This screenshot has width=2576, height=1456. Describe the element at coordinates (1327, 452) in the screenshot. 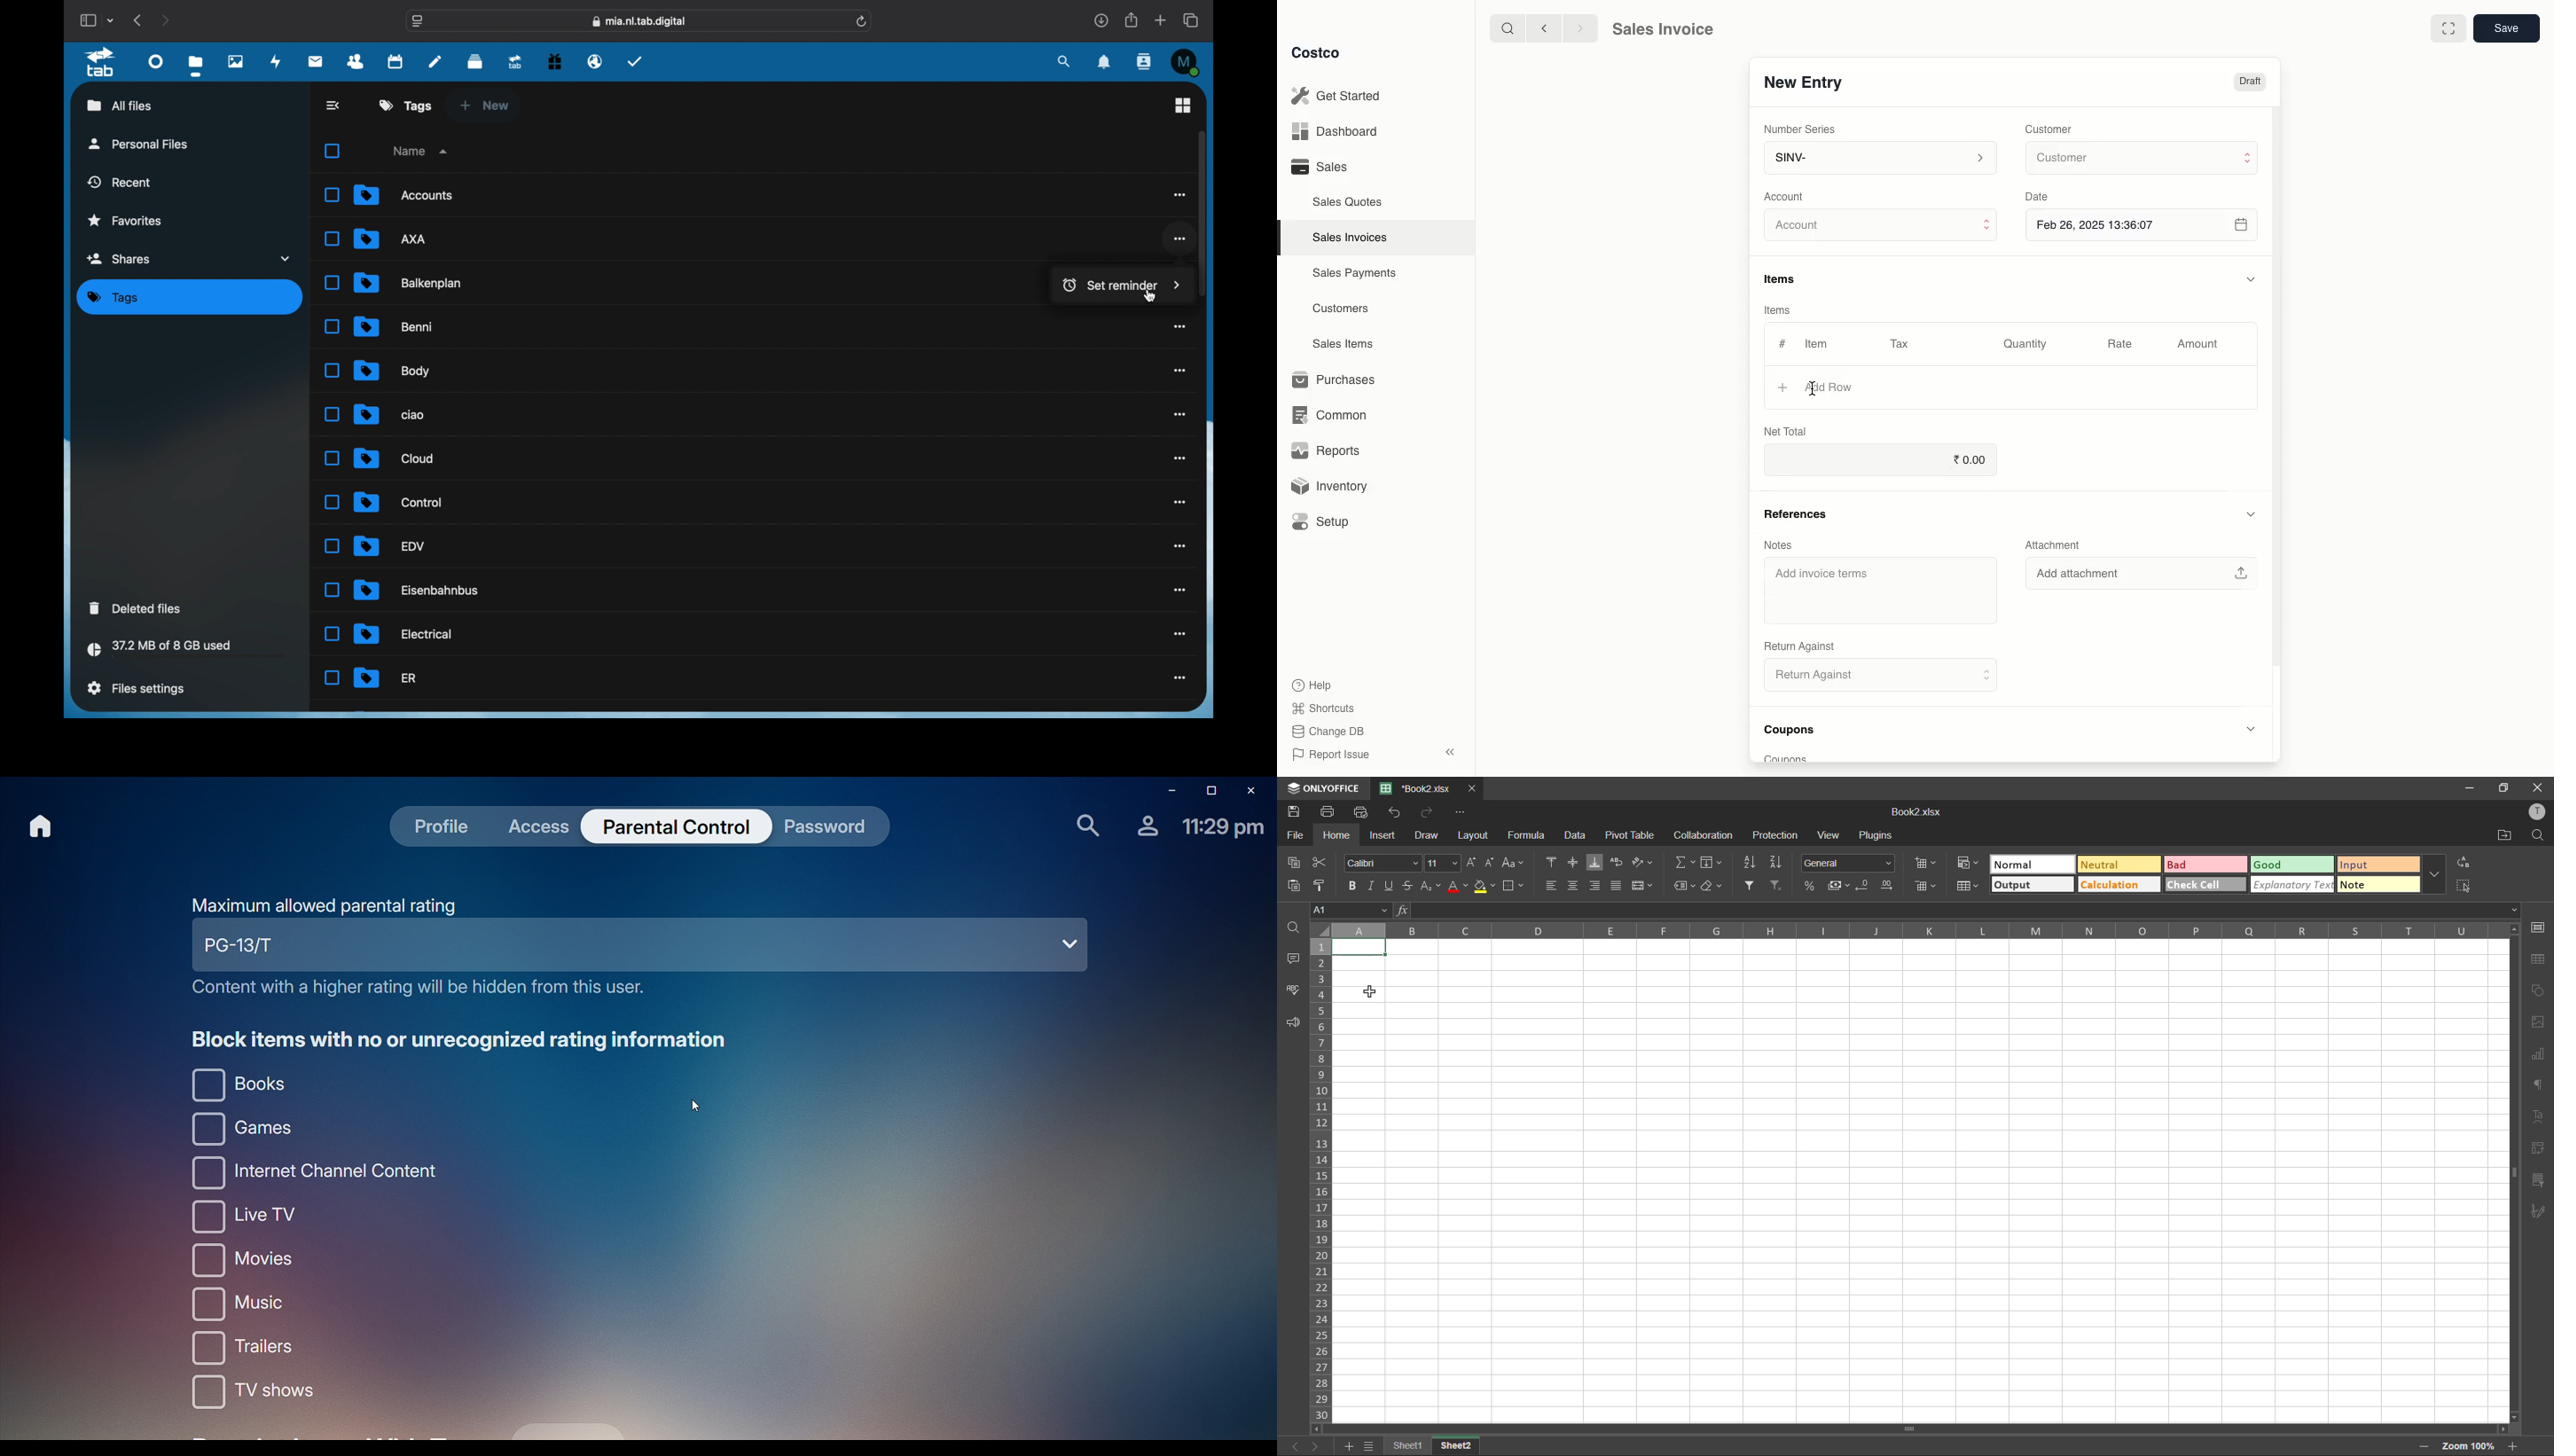

I see `Reports` at that location.